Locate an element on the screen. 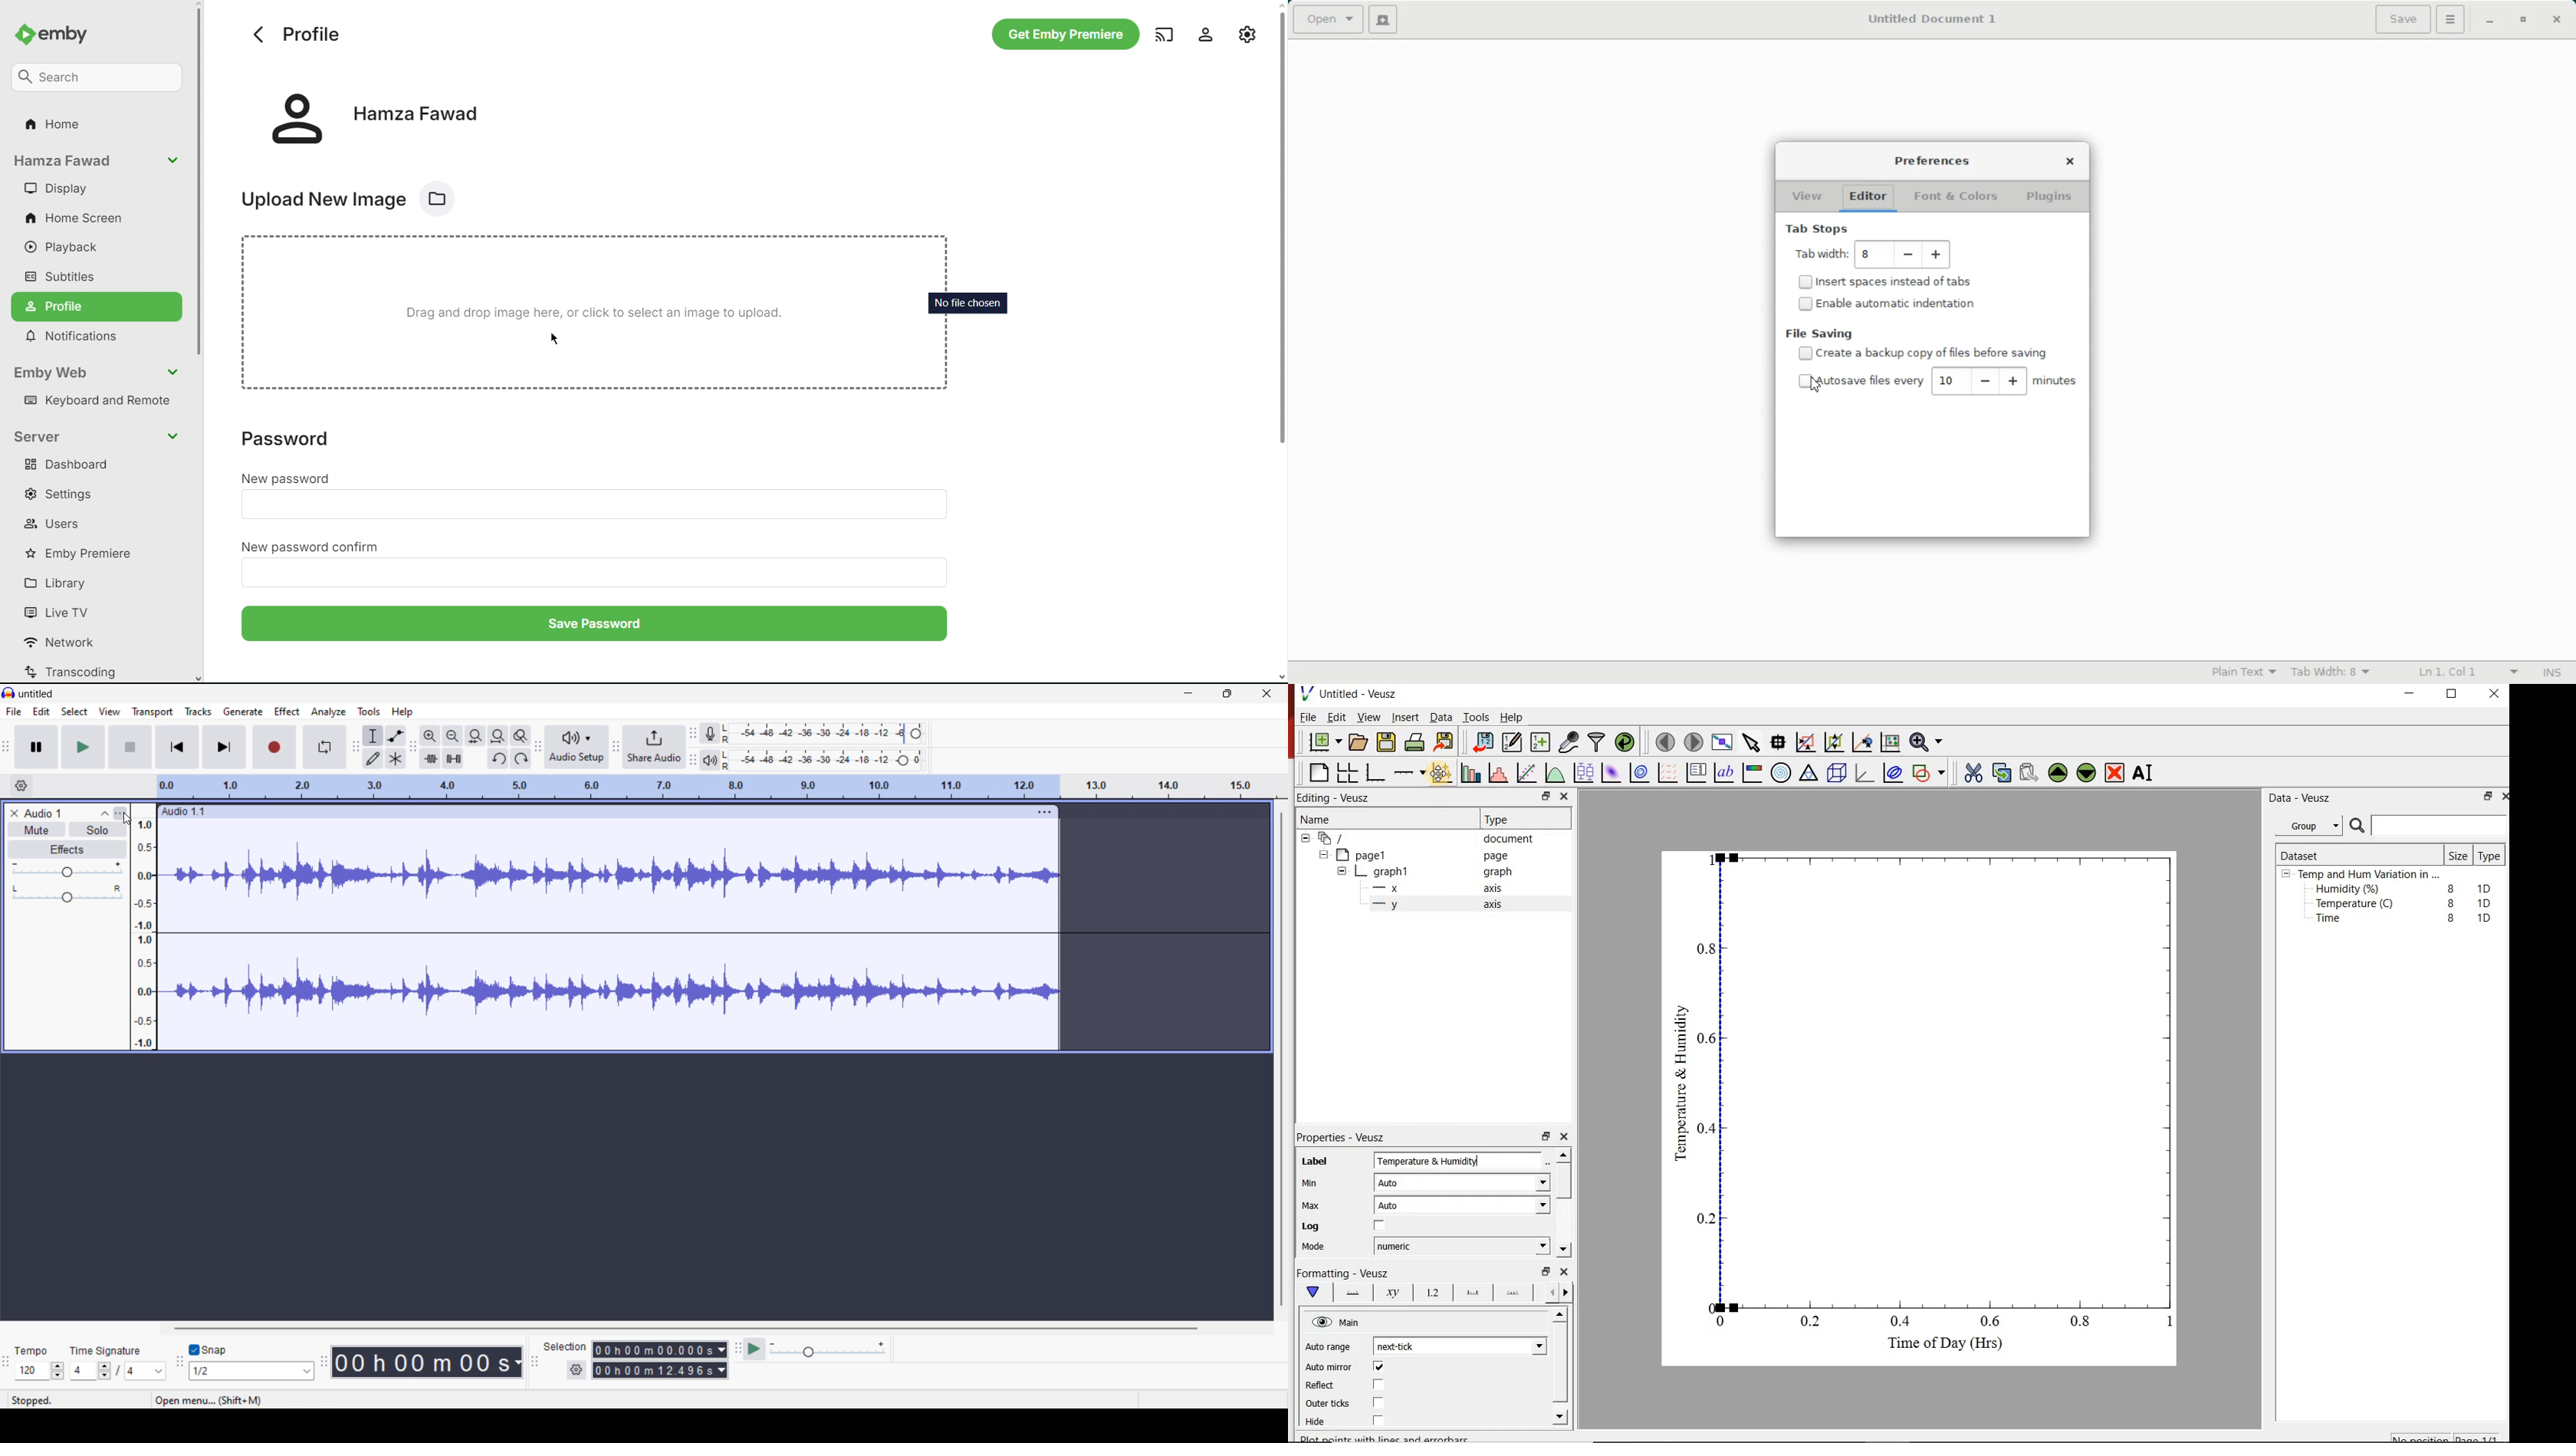  solo is located at coordinates (97, 830).